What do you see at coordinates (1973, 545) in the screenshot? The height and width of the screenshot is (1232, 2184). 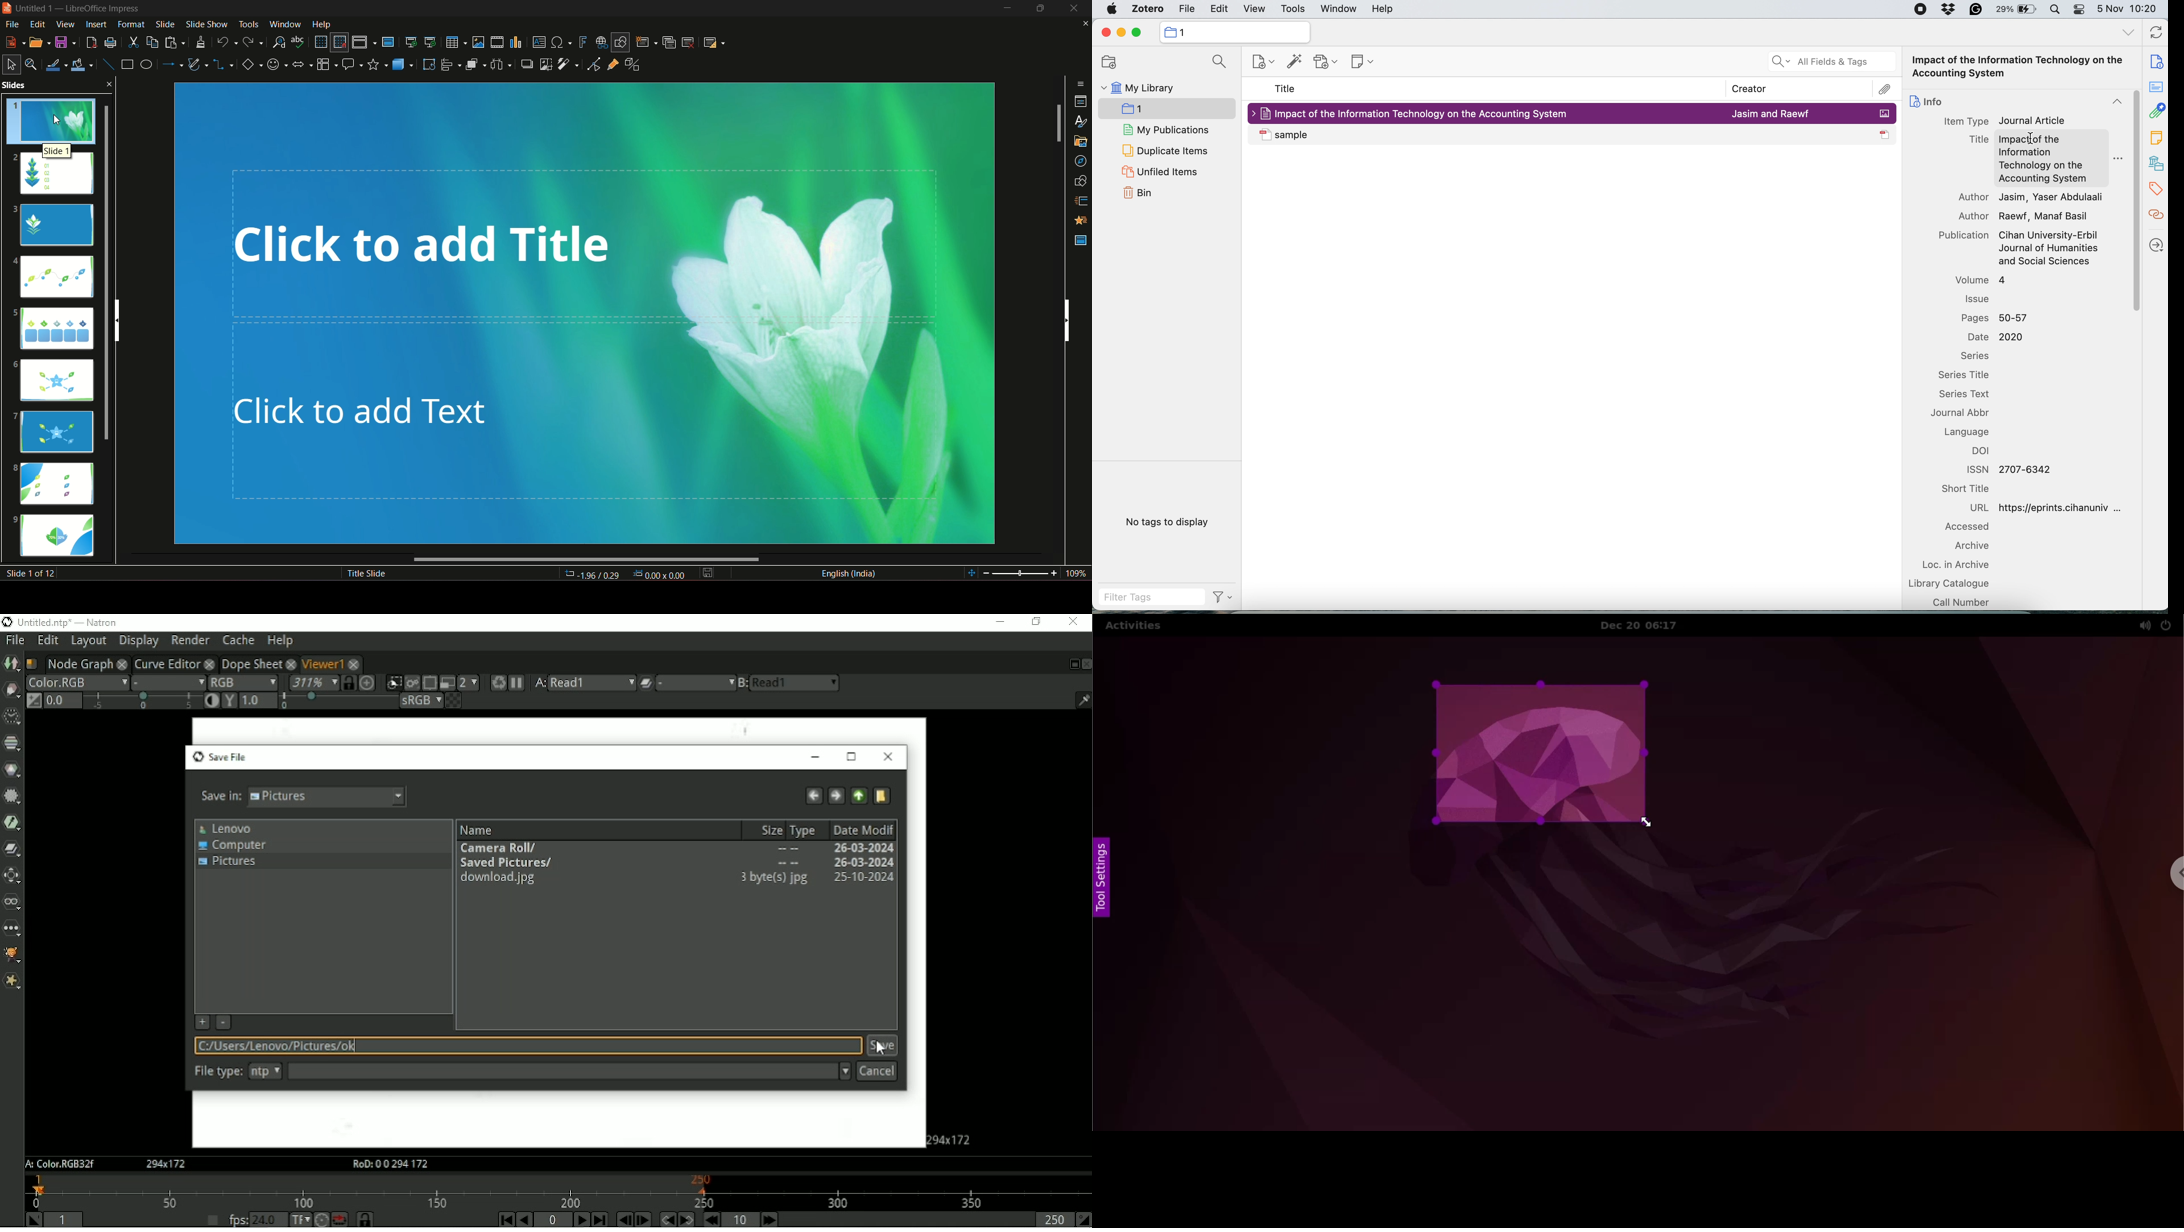 I see `archive` at bounding box center [1973, 545].